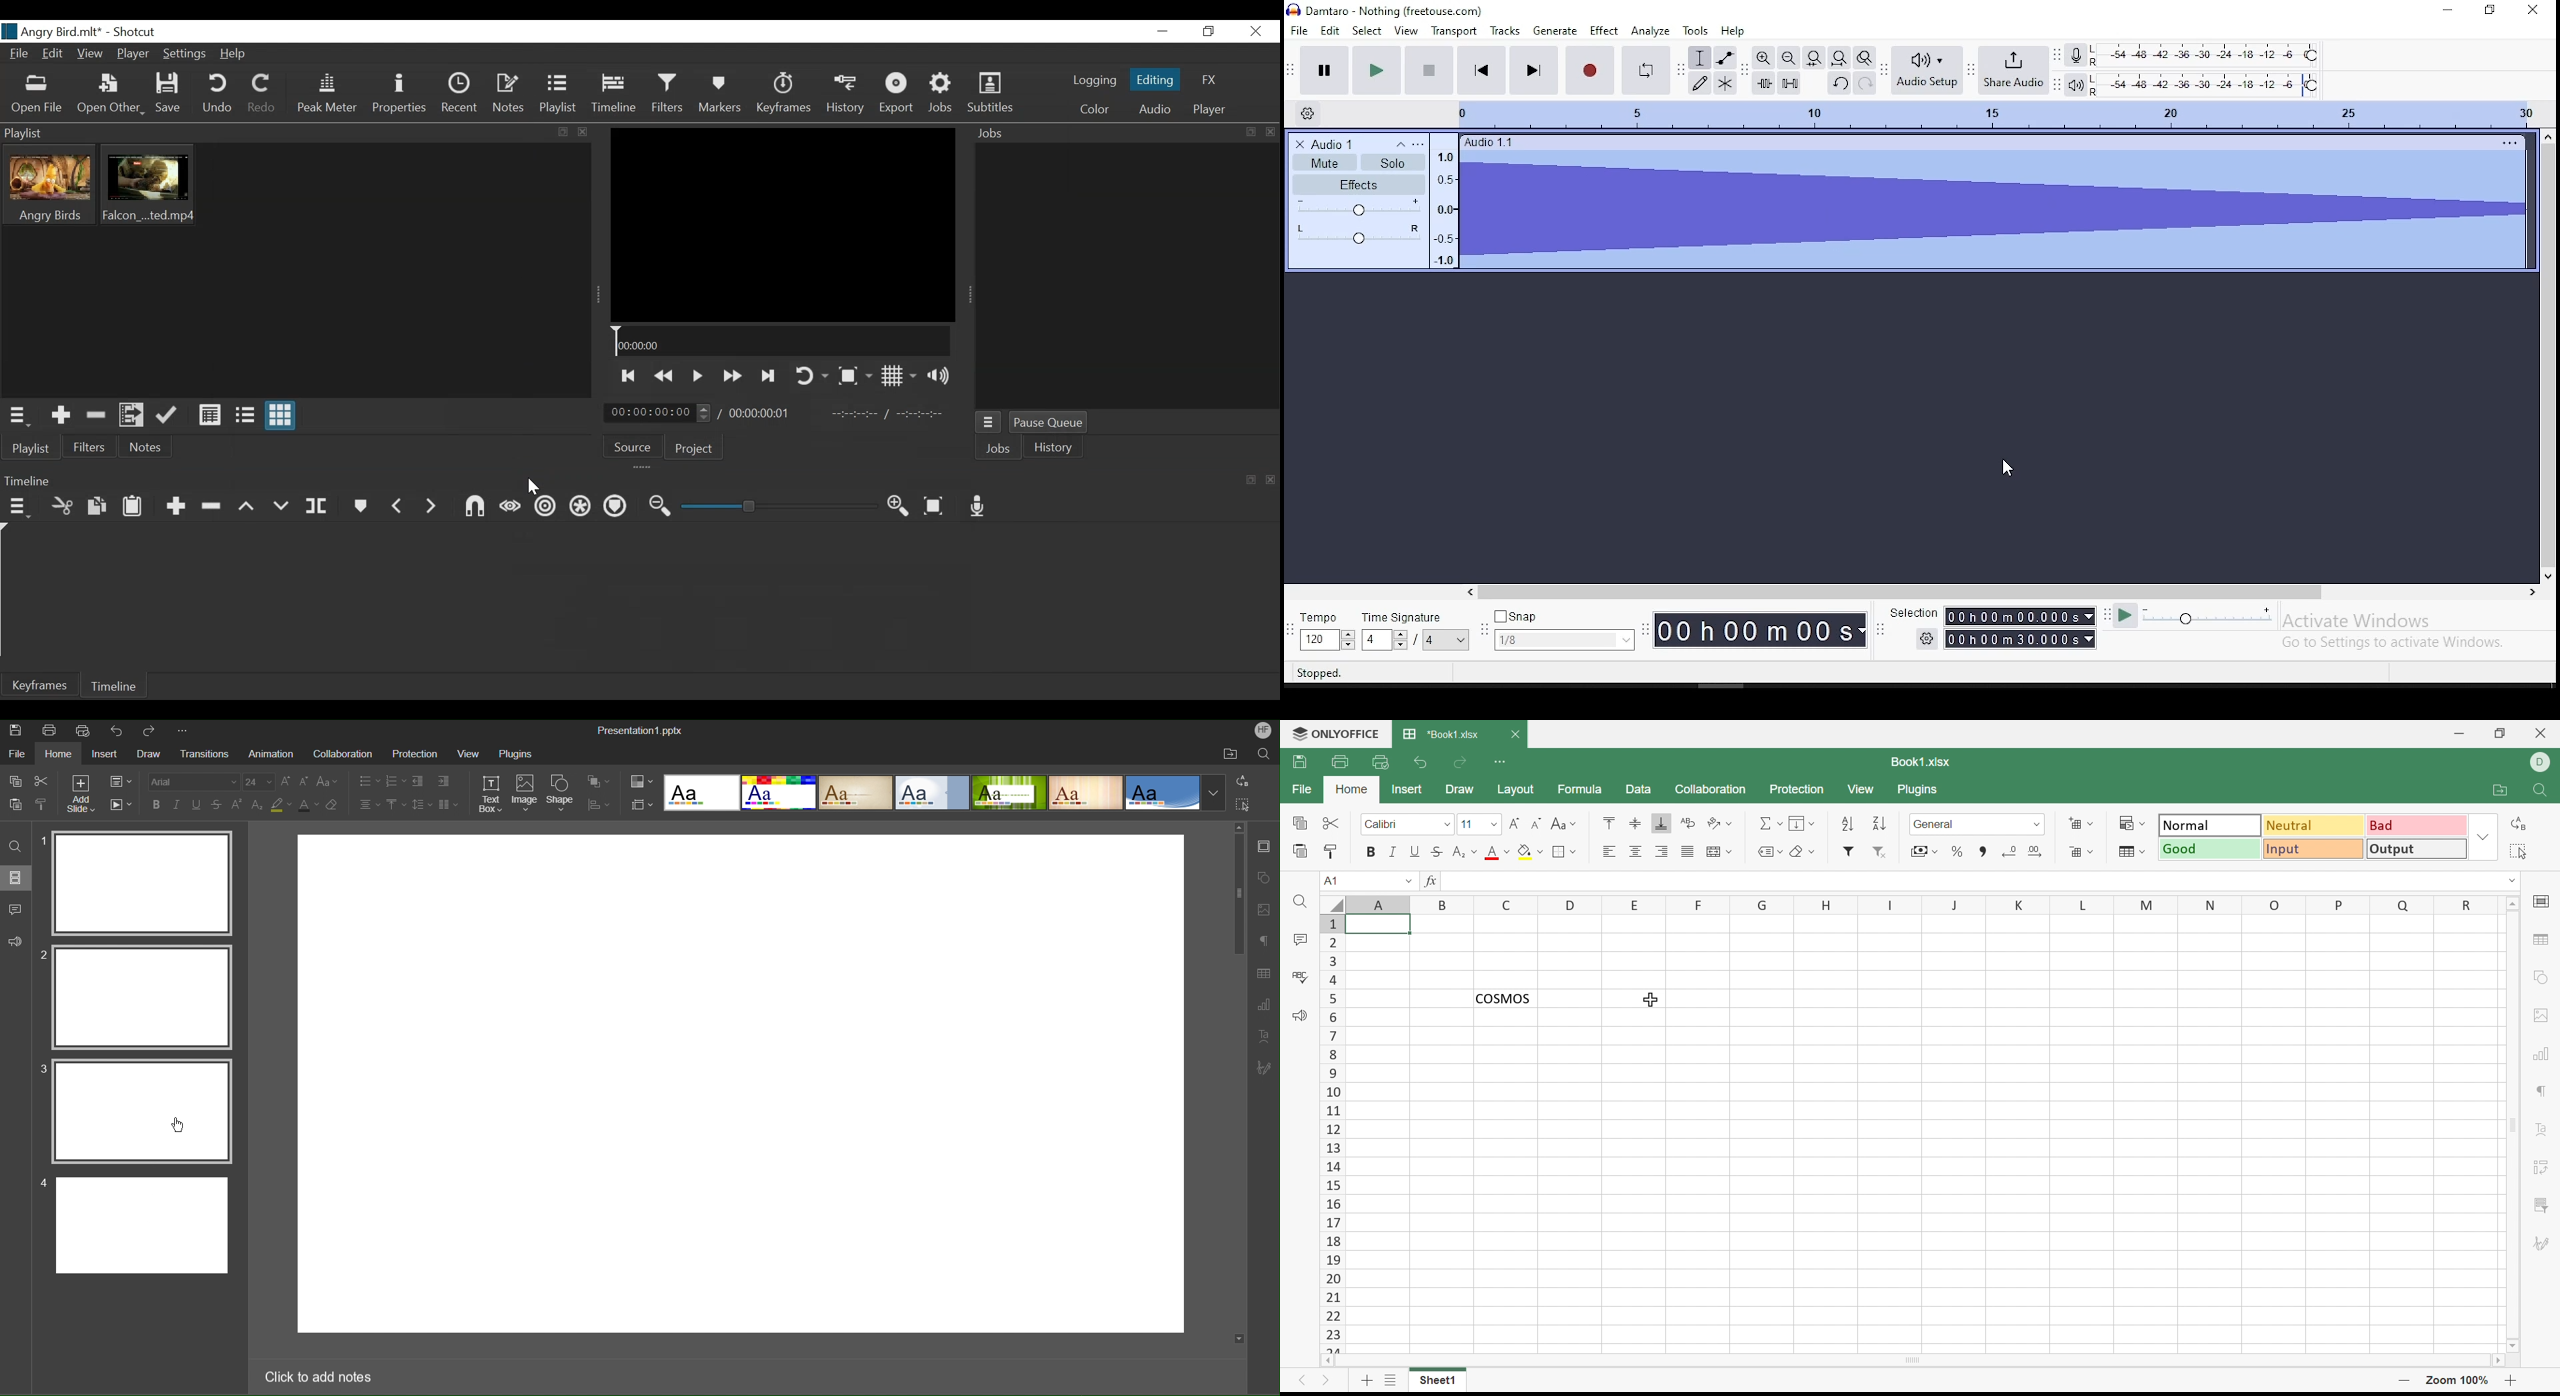  I want to click on scroll down, so click(1237, 1340).